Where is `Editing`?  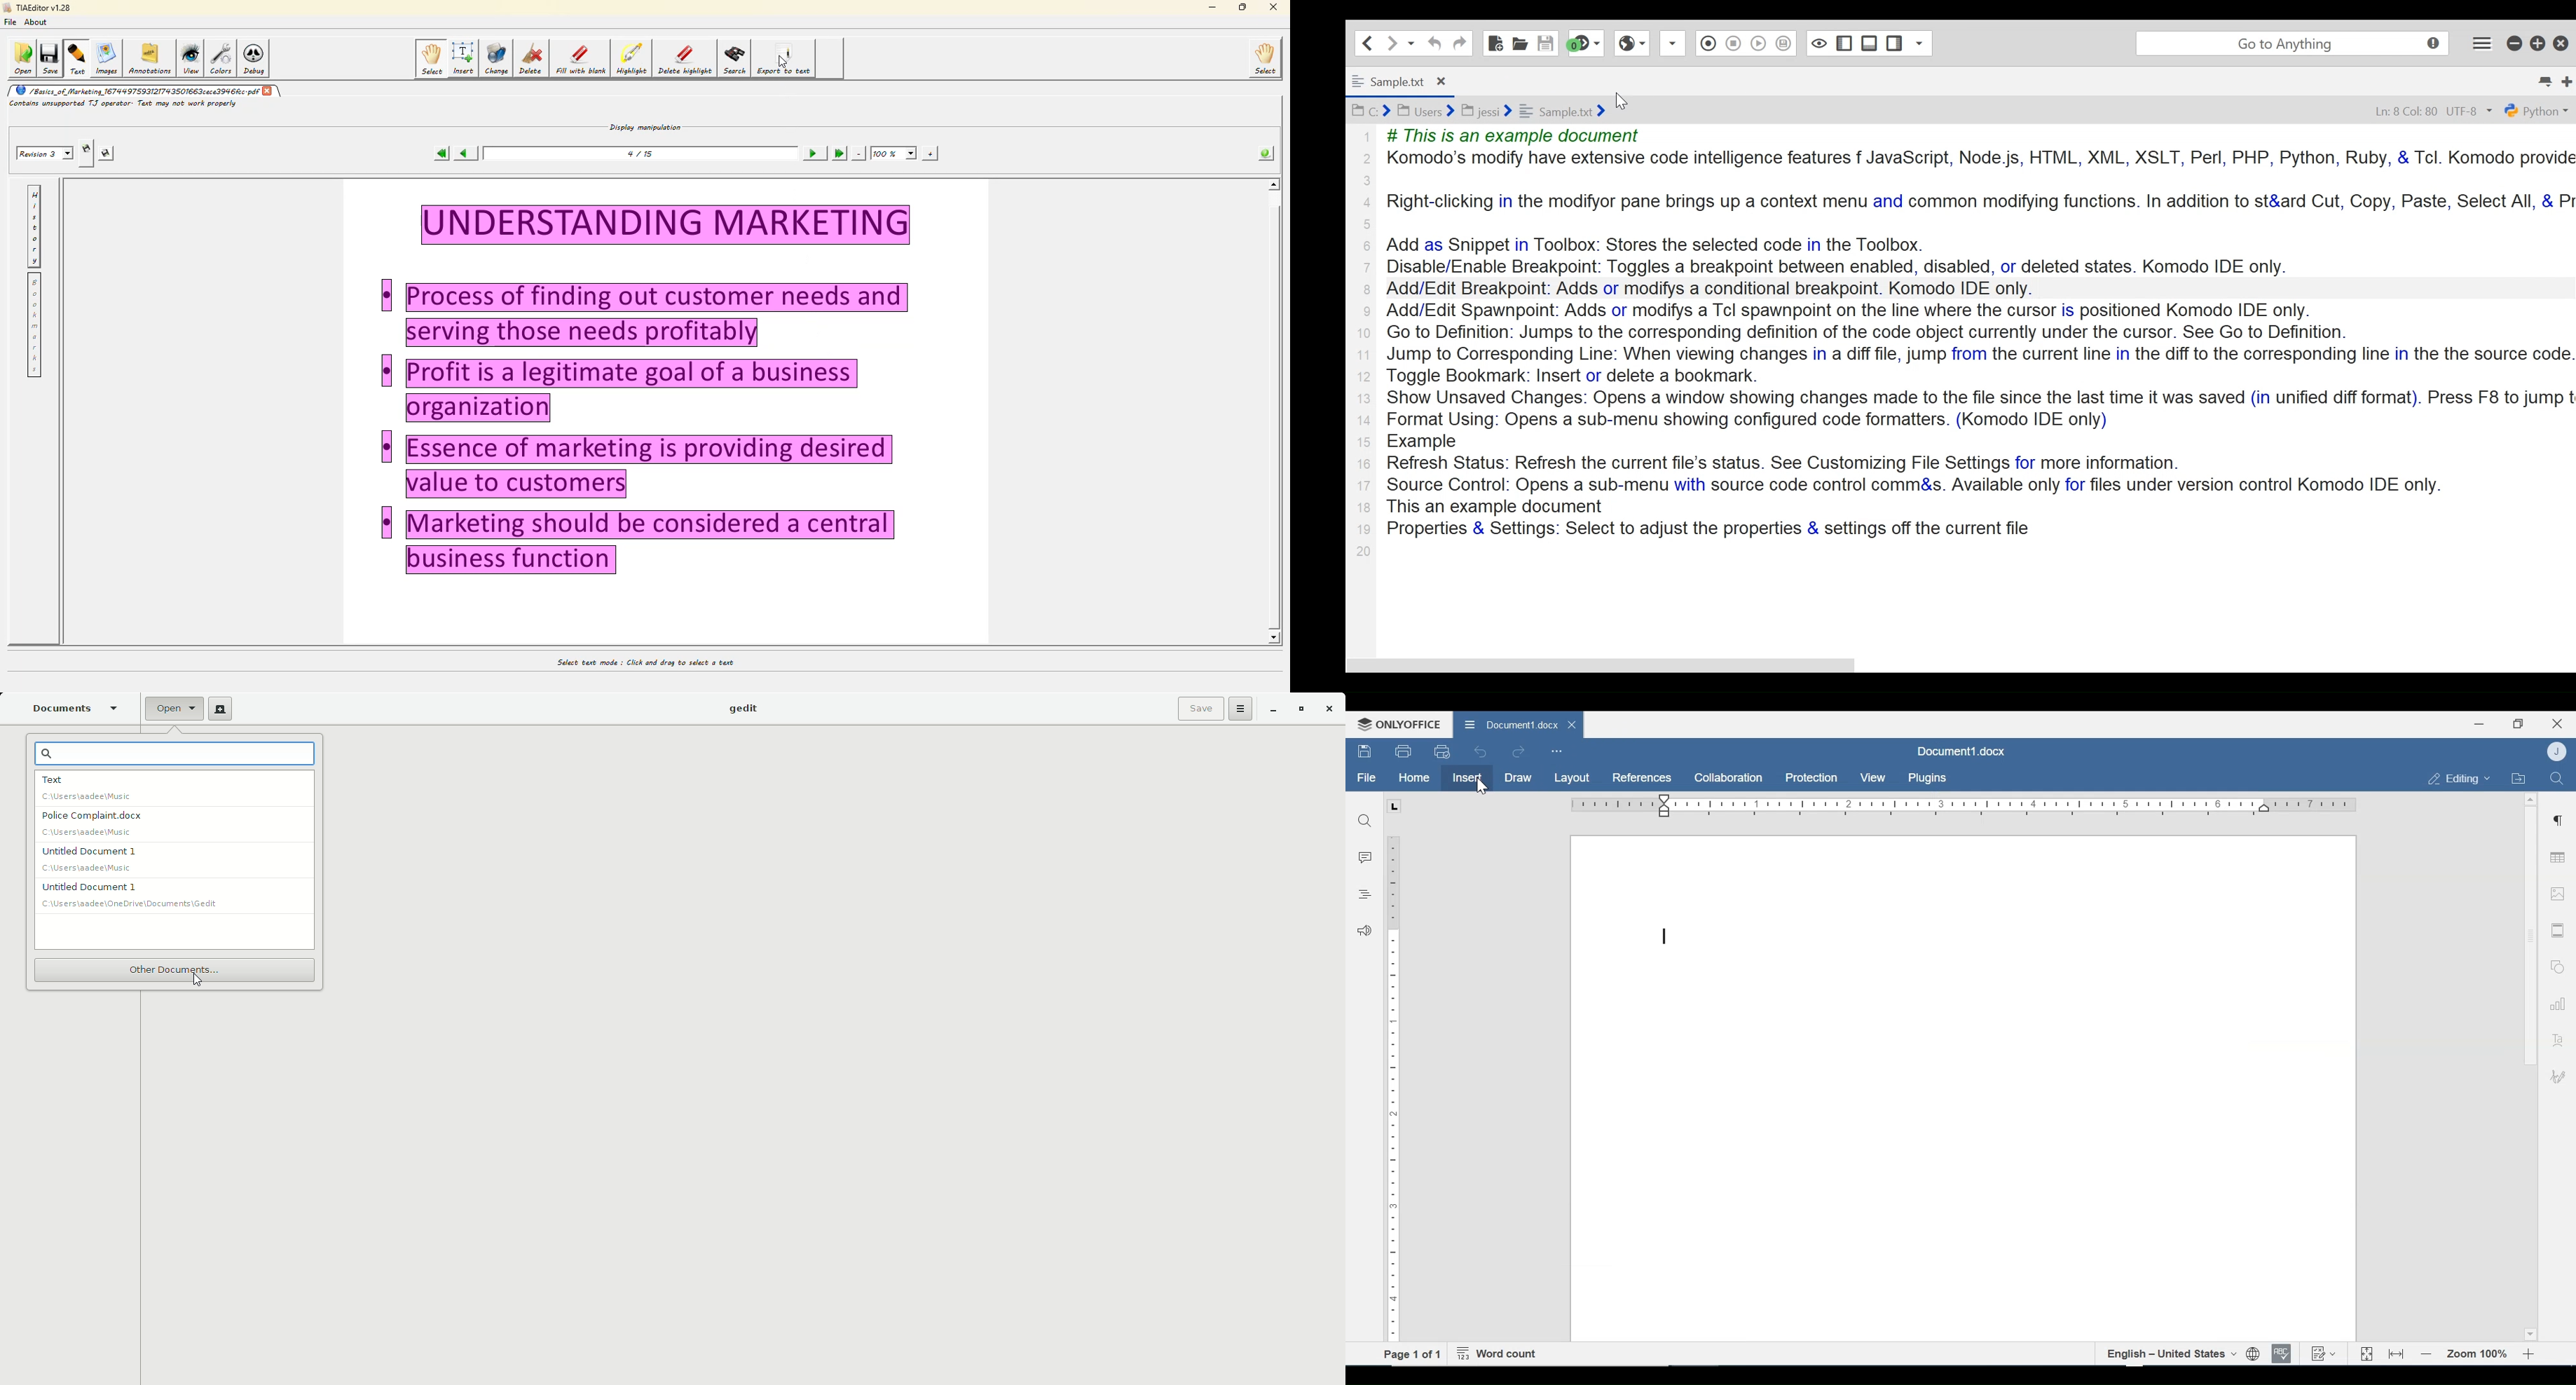
Editing is located at coordinates (2456, 778).